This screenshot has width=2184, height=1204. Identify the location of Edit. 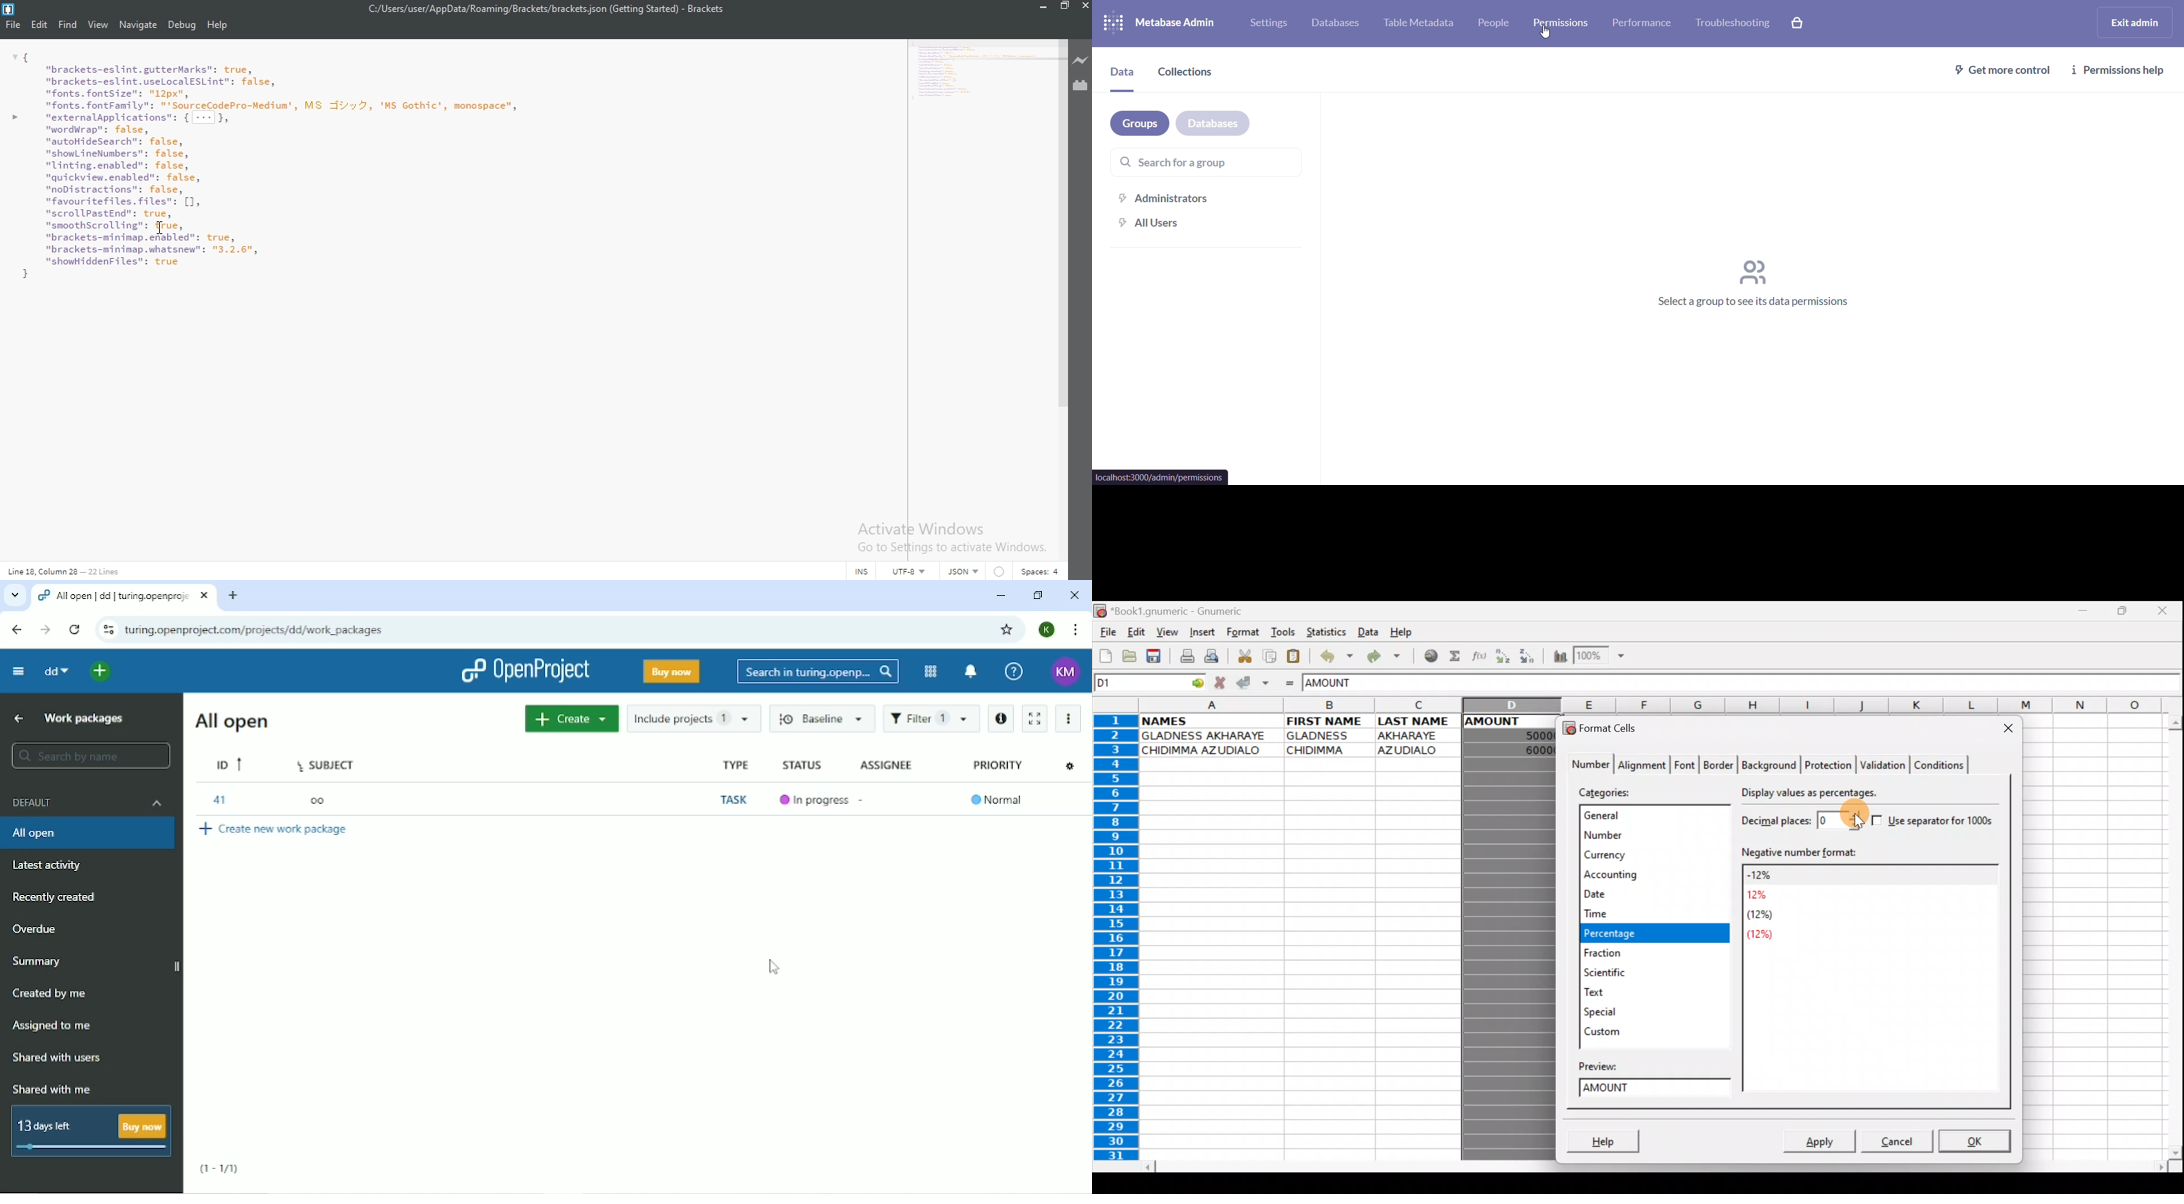
(39, 26).